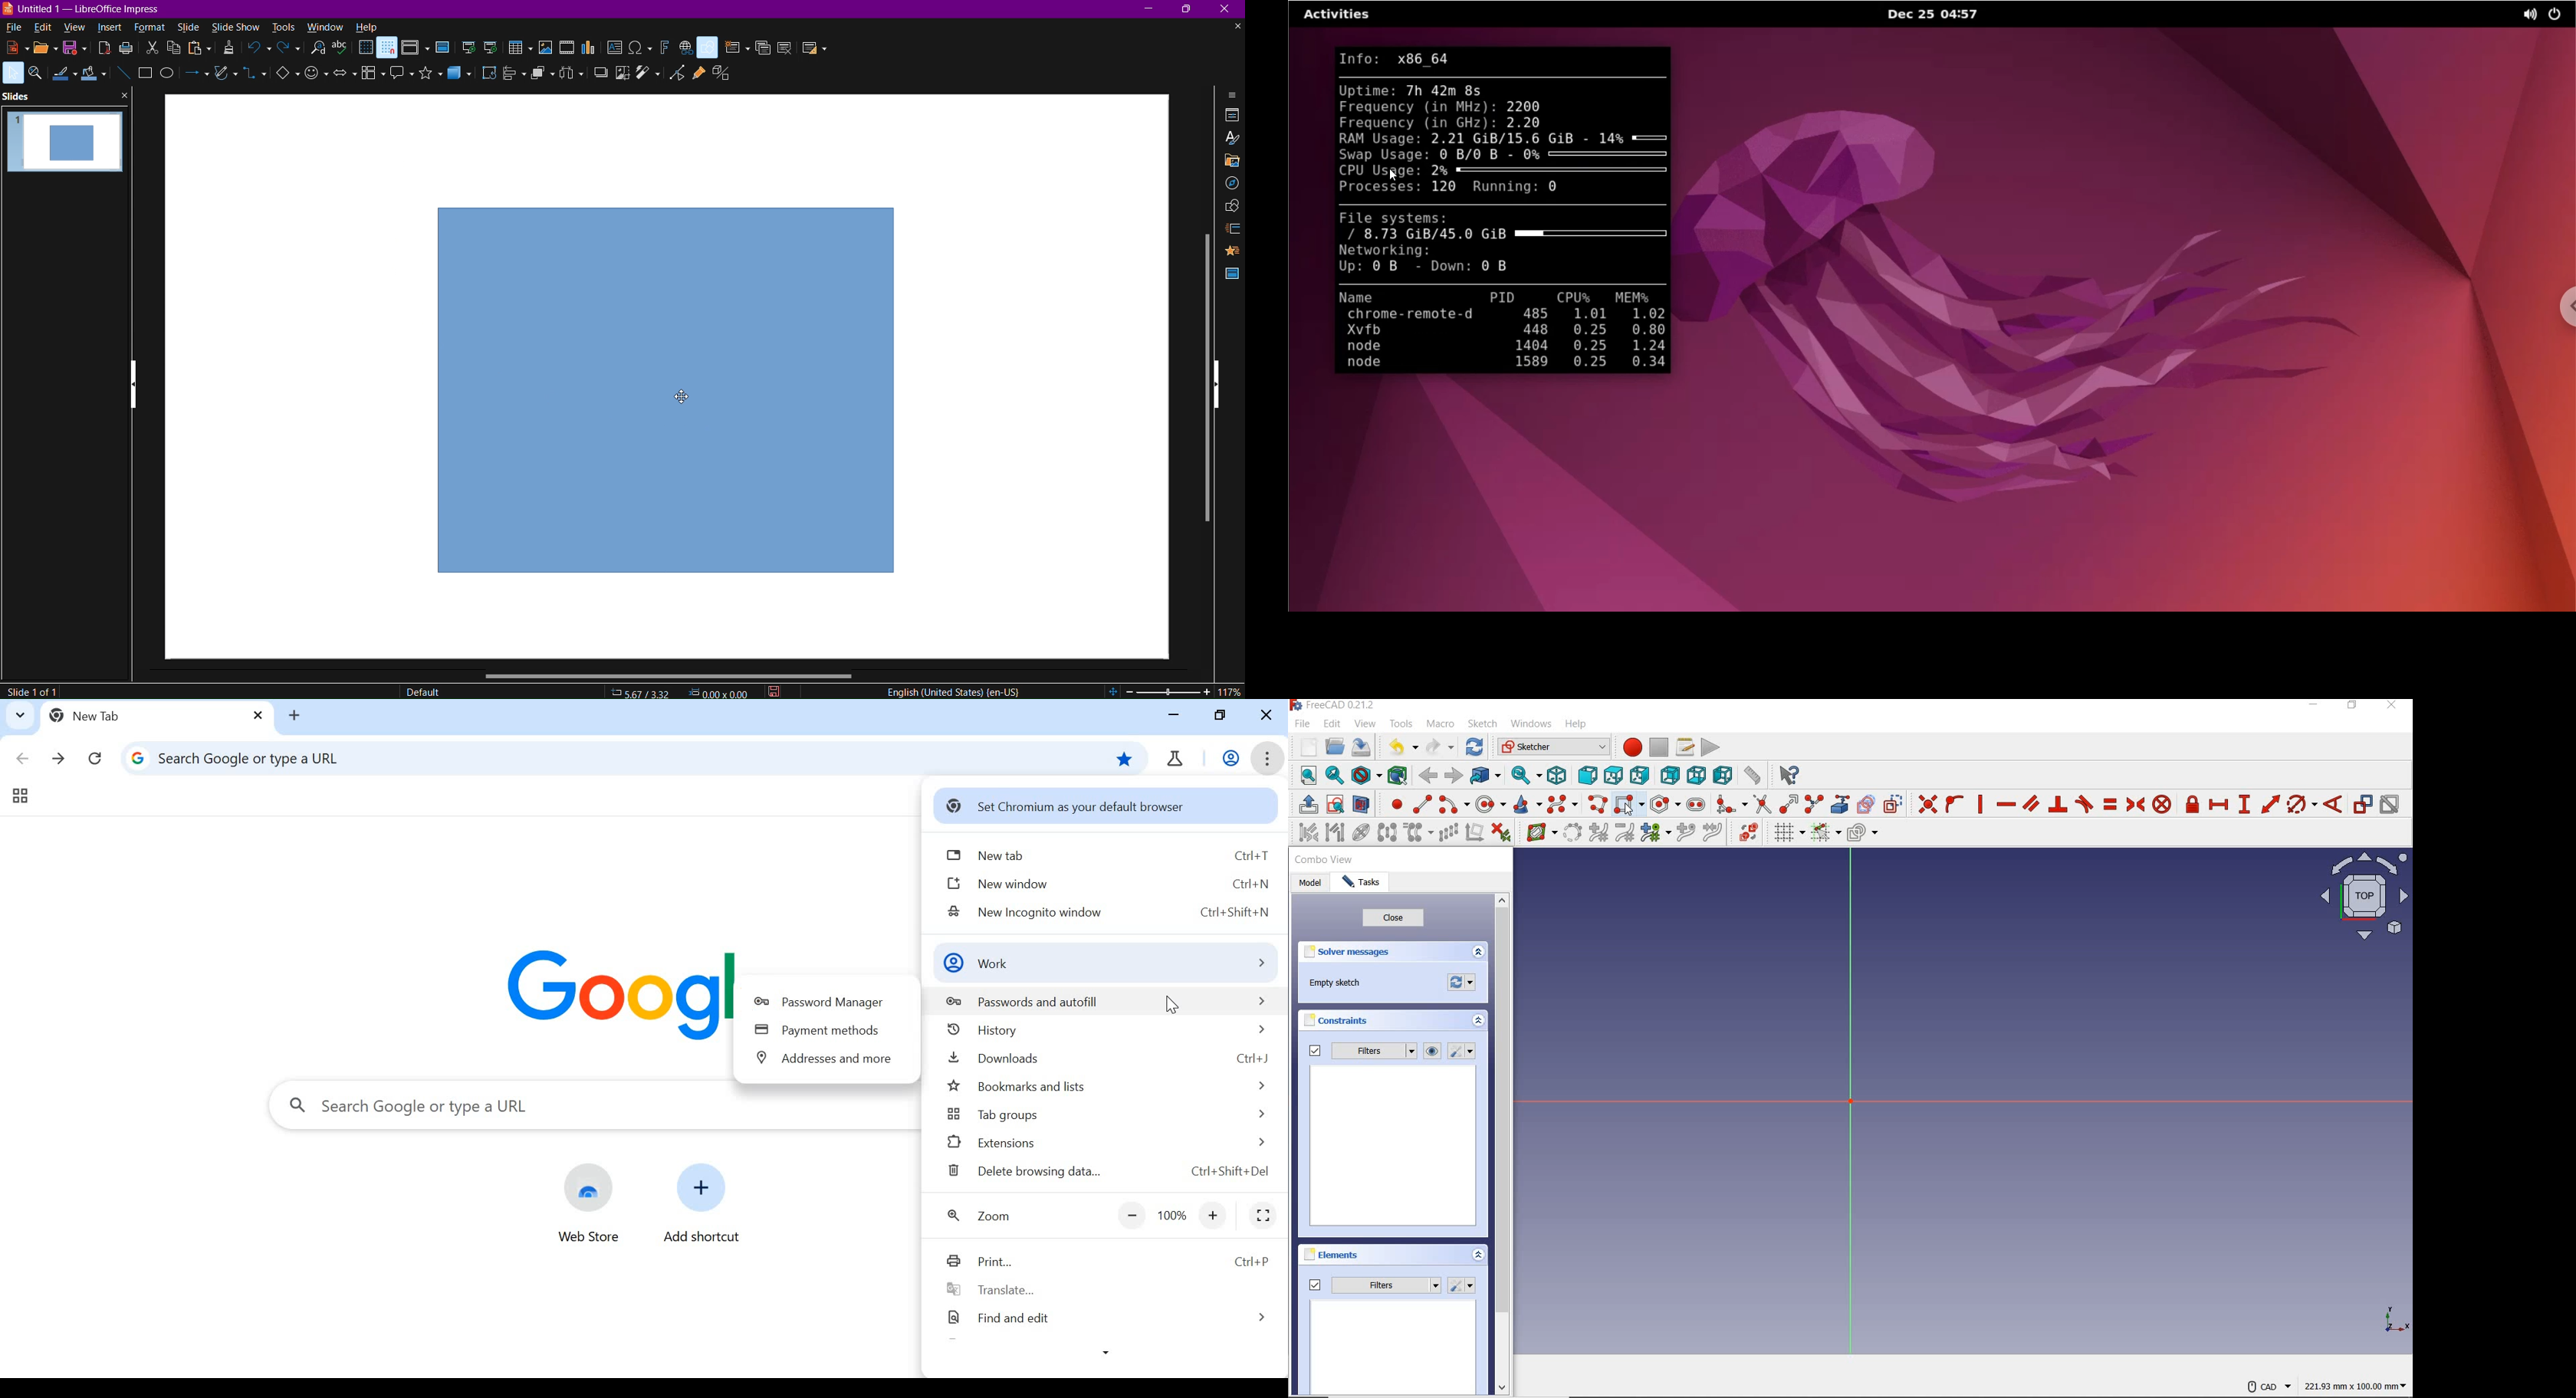 Image resolution: width=2576 pixels, height=1400 pixels. Describe the element at coordinates (1629, 810) in the screenshot. I see `cursor at create rectangle option` at that location.